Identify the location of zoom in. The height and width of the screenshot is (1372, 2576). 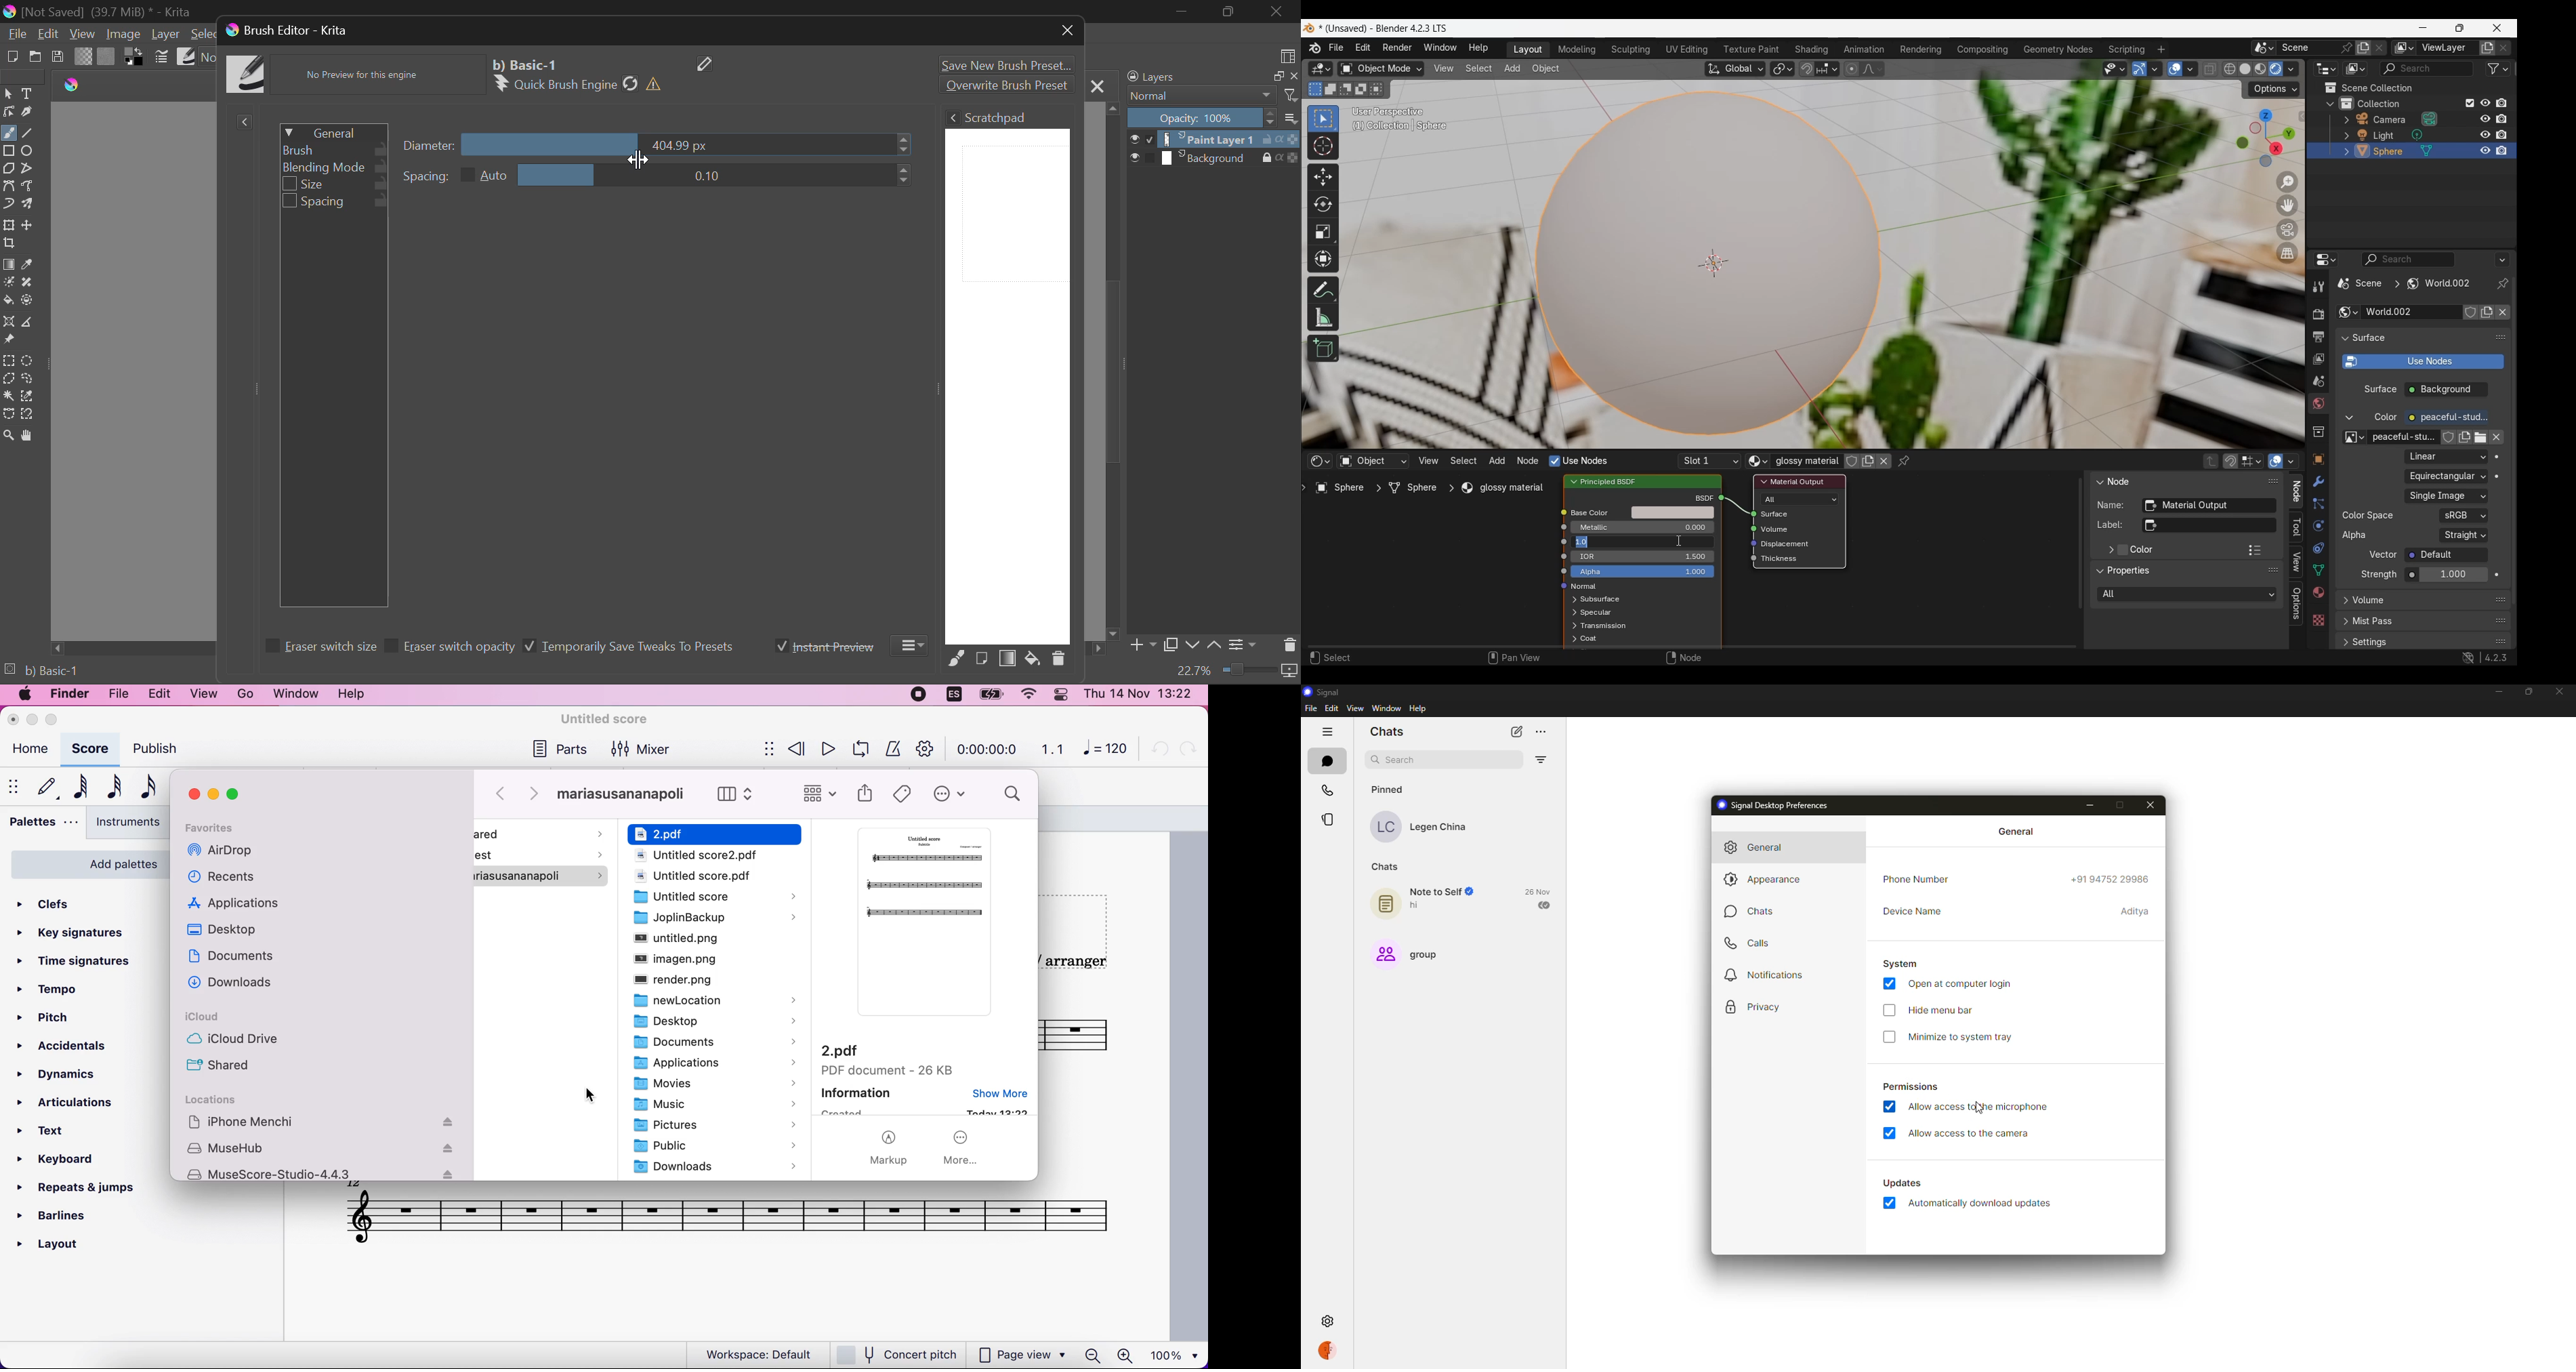
(1127, 1355).